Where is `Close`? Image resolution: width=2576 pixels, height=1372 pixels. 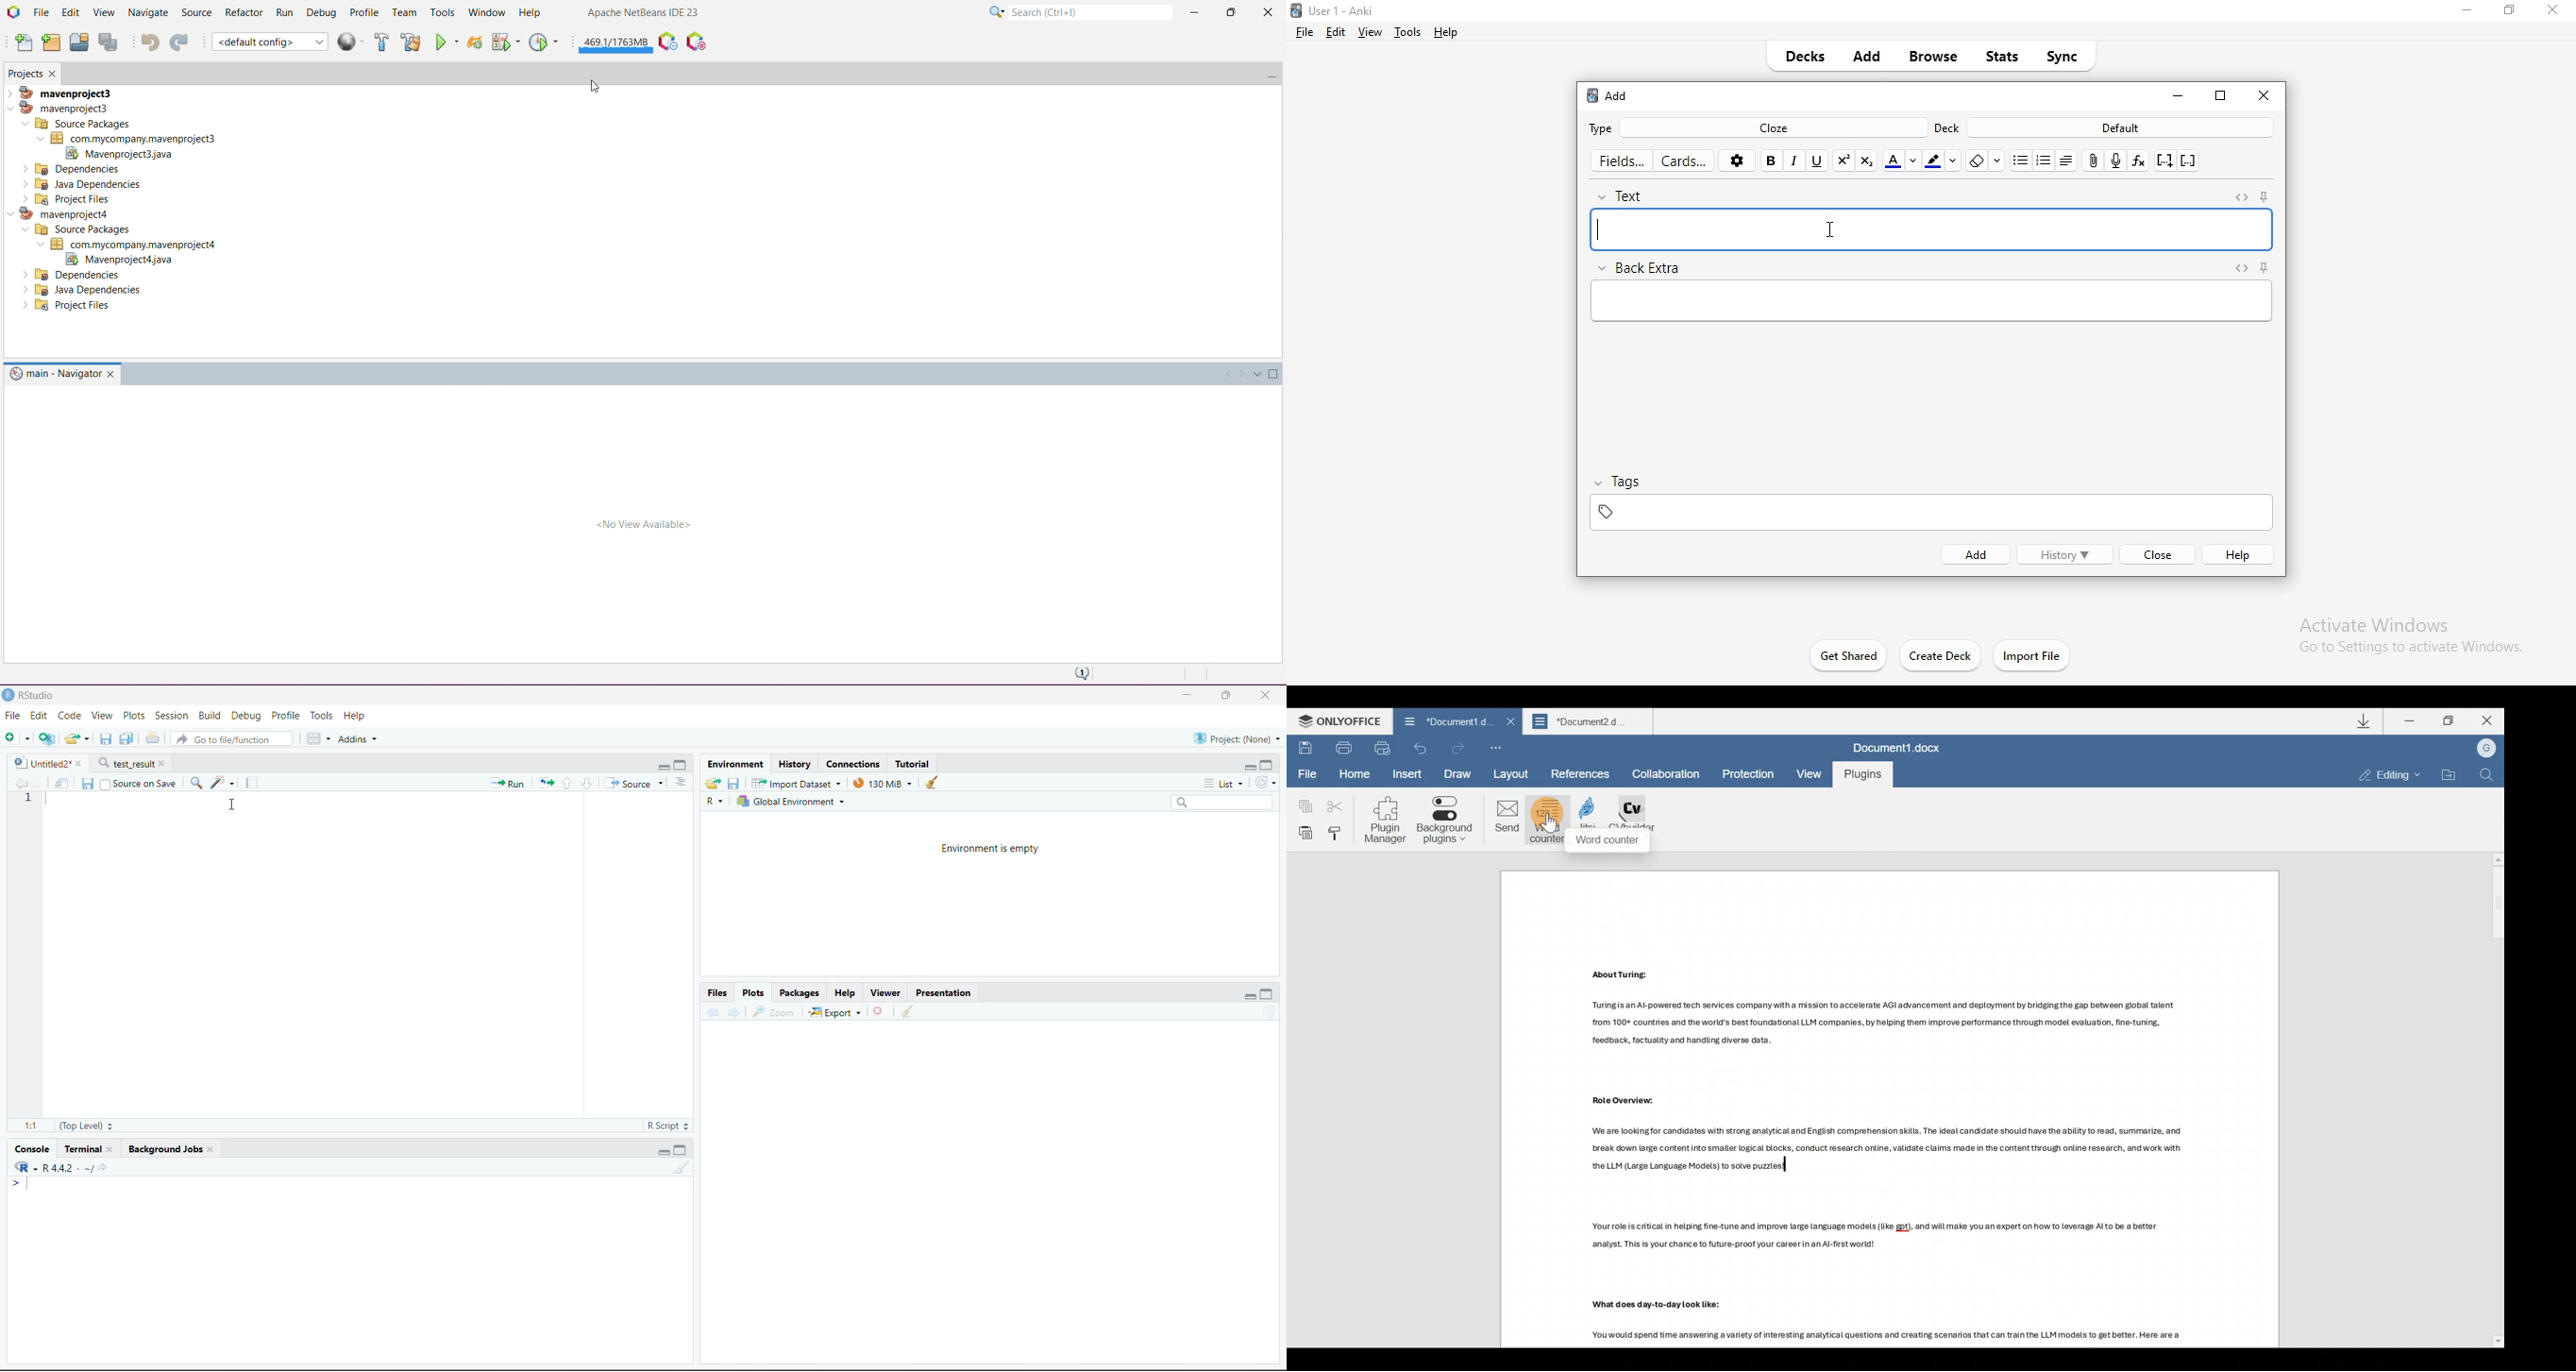 Close is located at coordinates (880, 1008).